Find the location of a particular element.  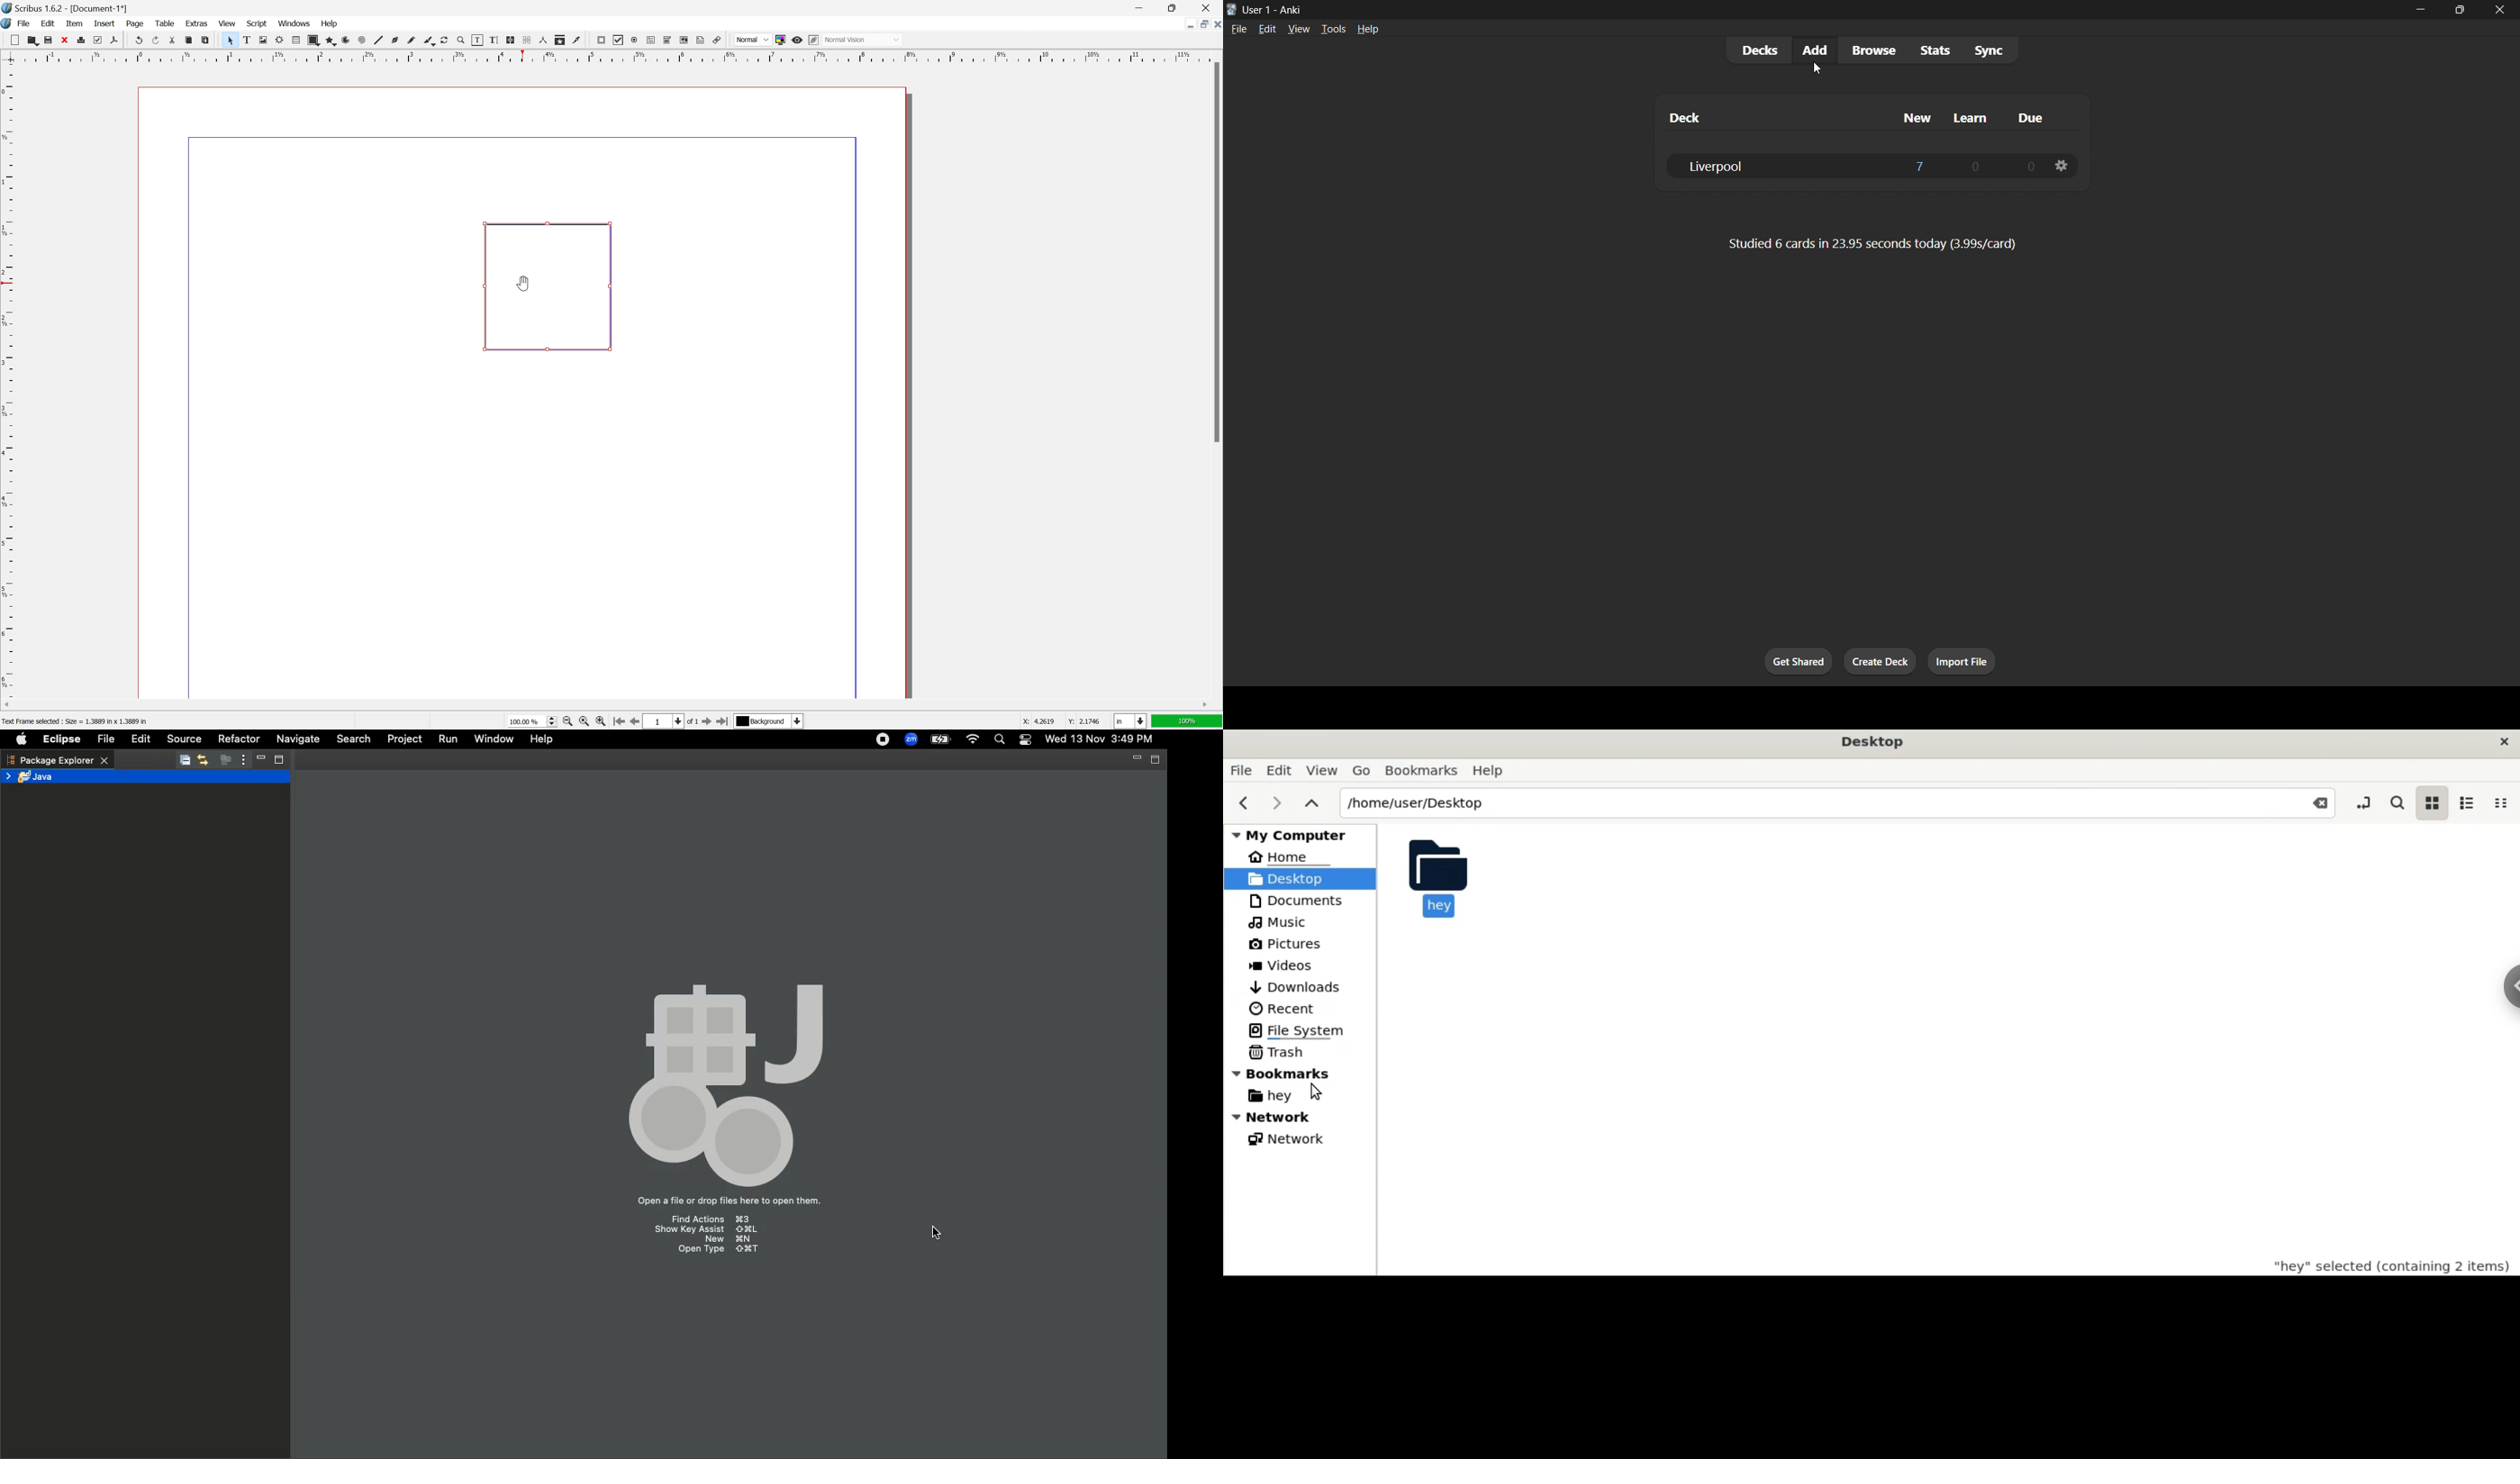

create deck is located at coordinates (1881, 663).